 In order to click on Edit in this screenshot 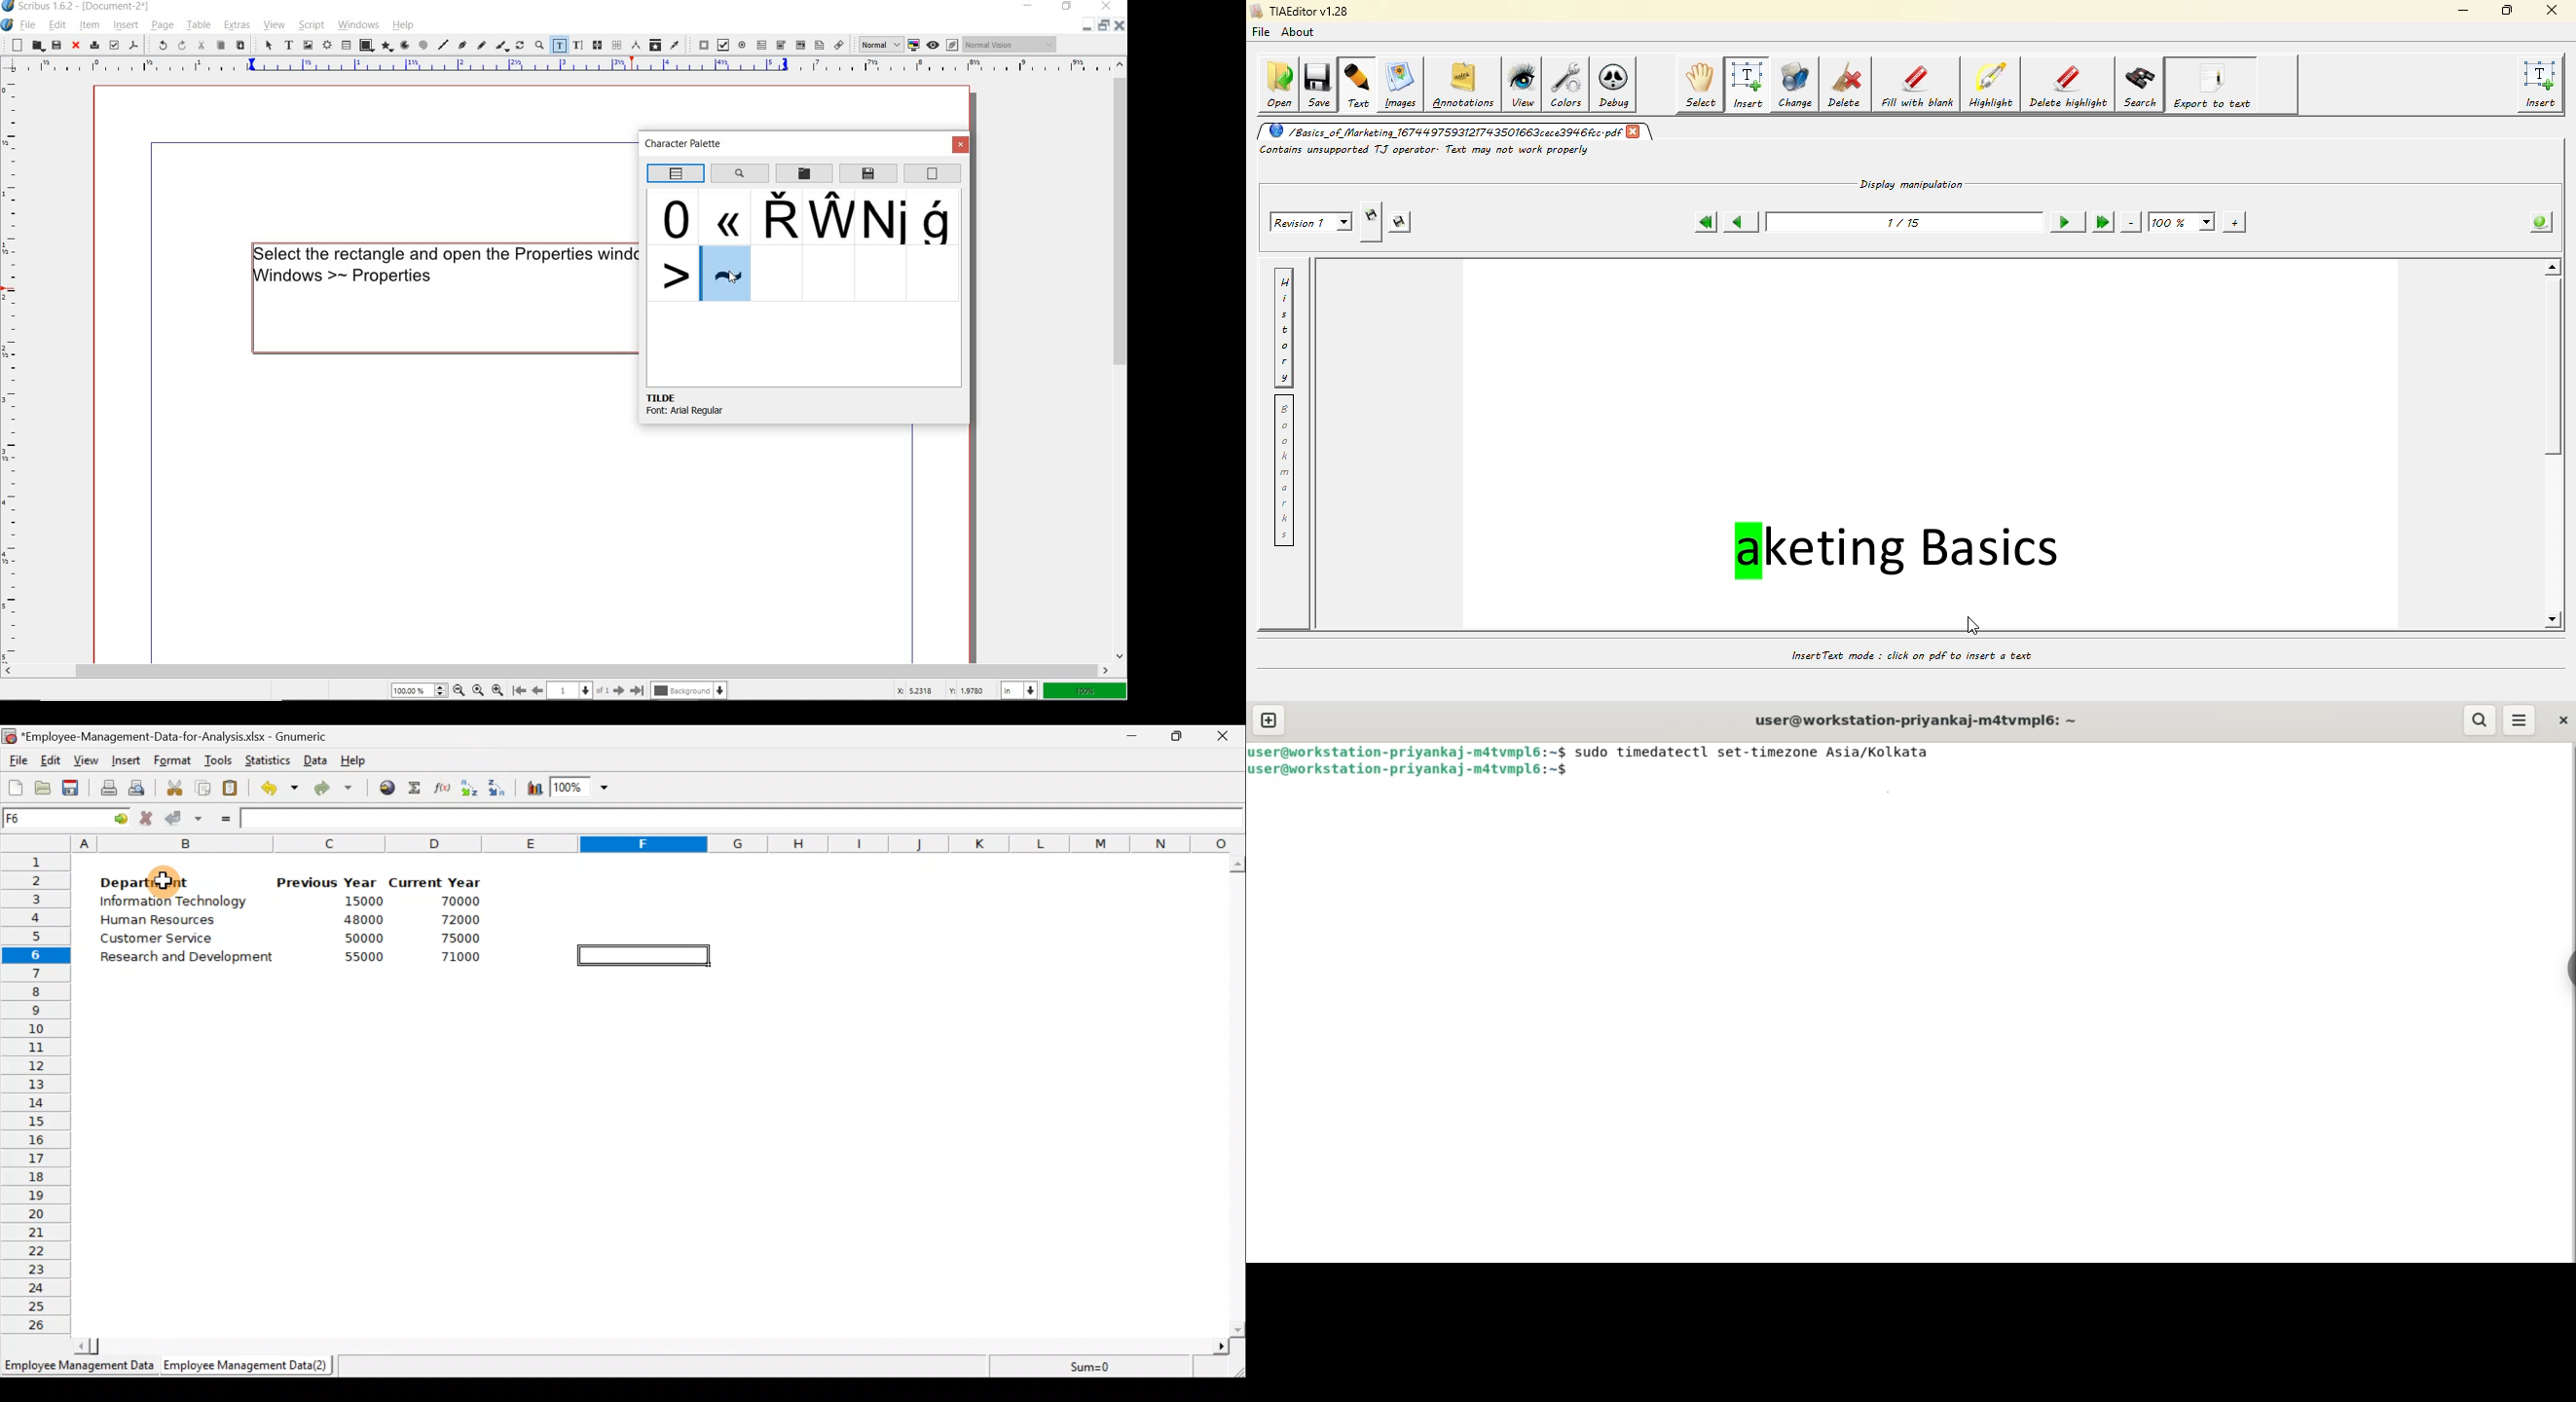, I will do `click(51, 761)`.